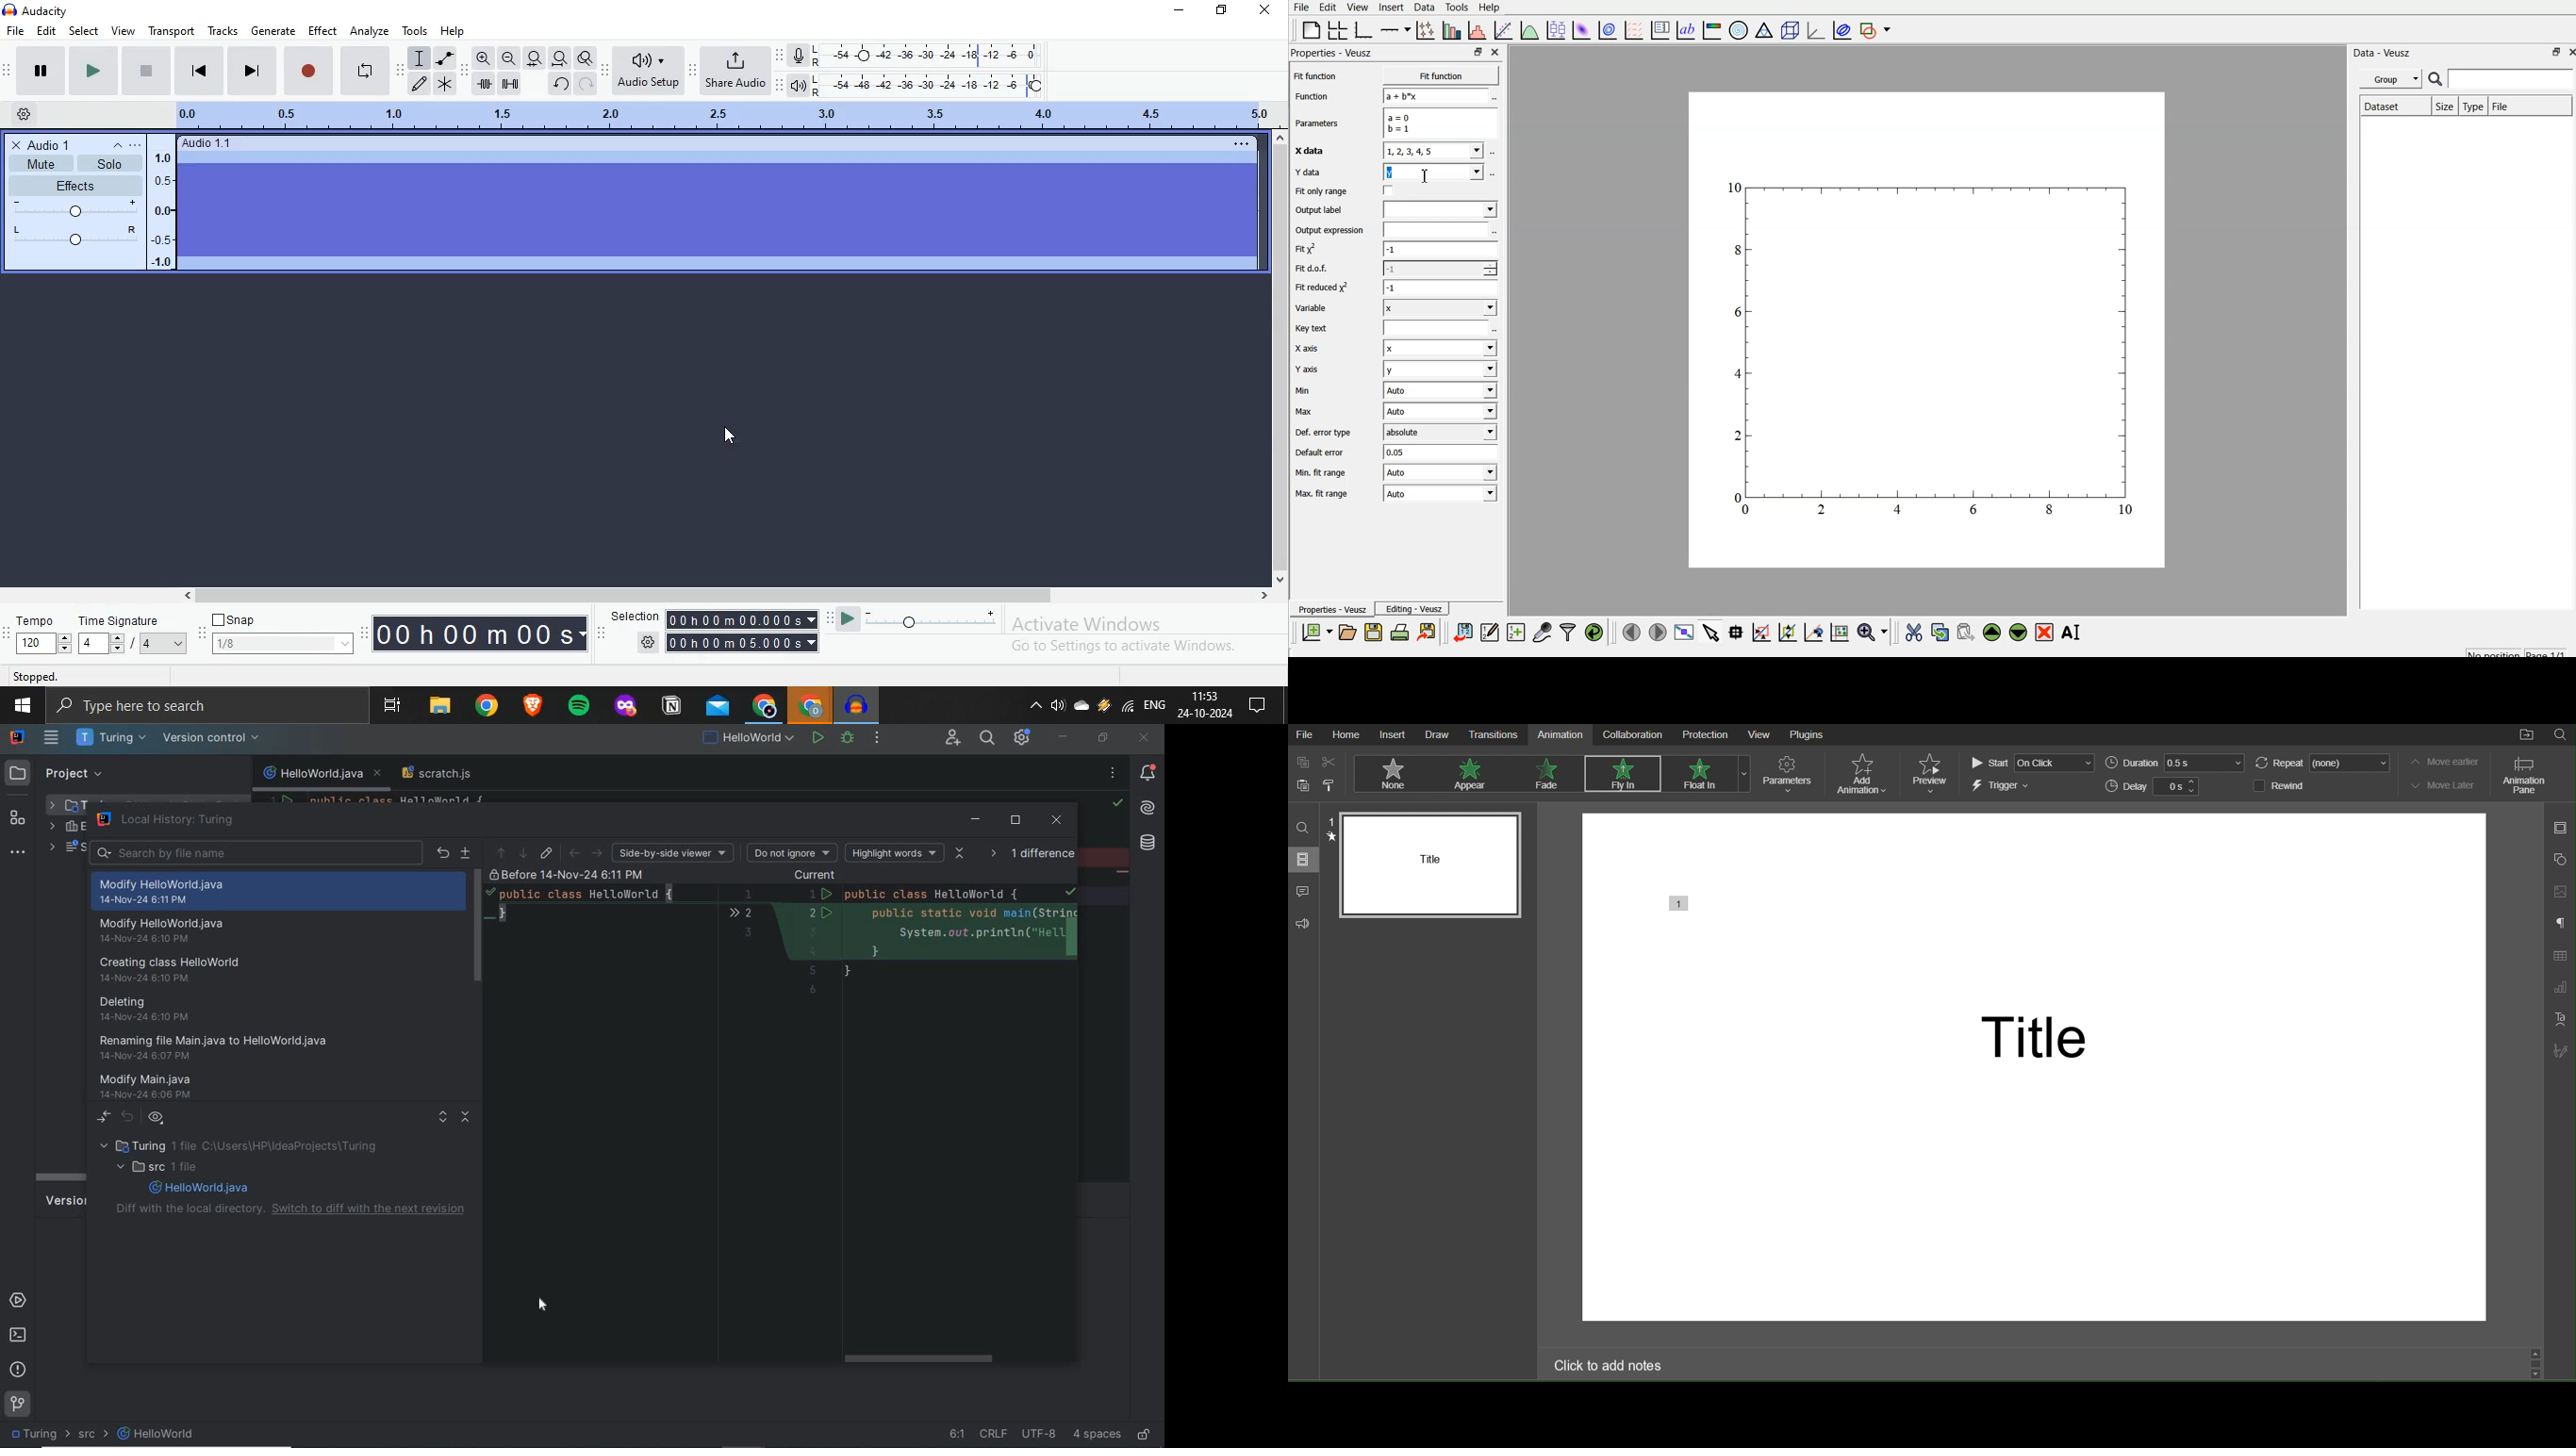  I want to click on File, so click(1305, 734).